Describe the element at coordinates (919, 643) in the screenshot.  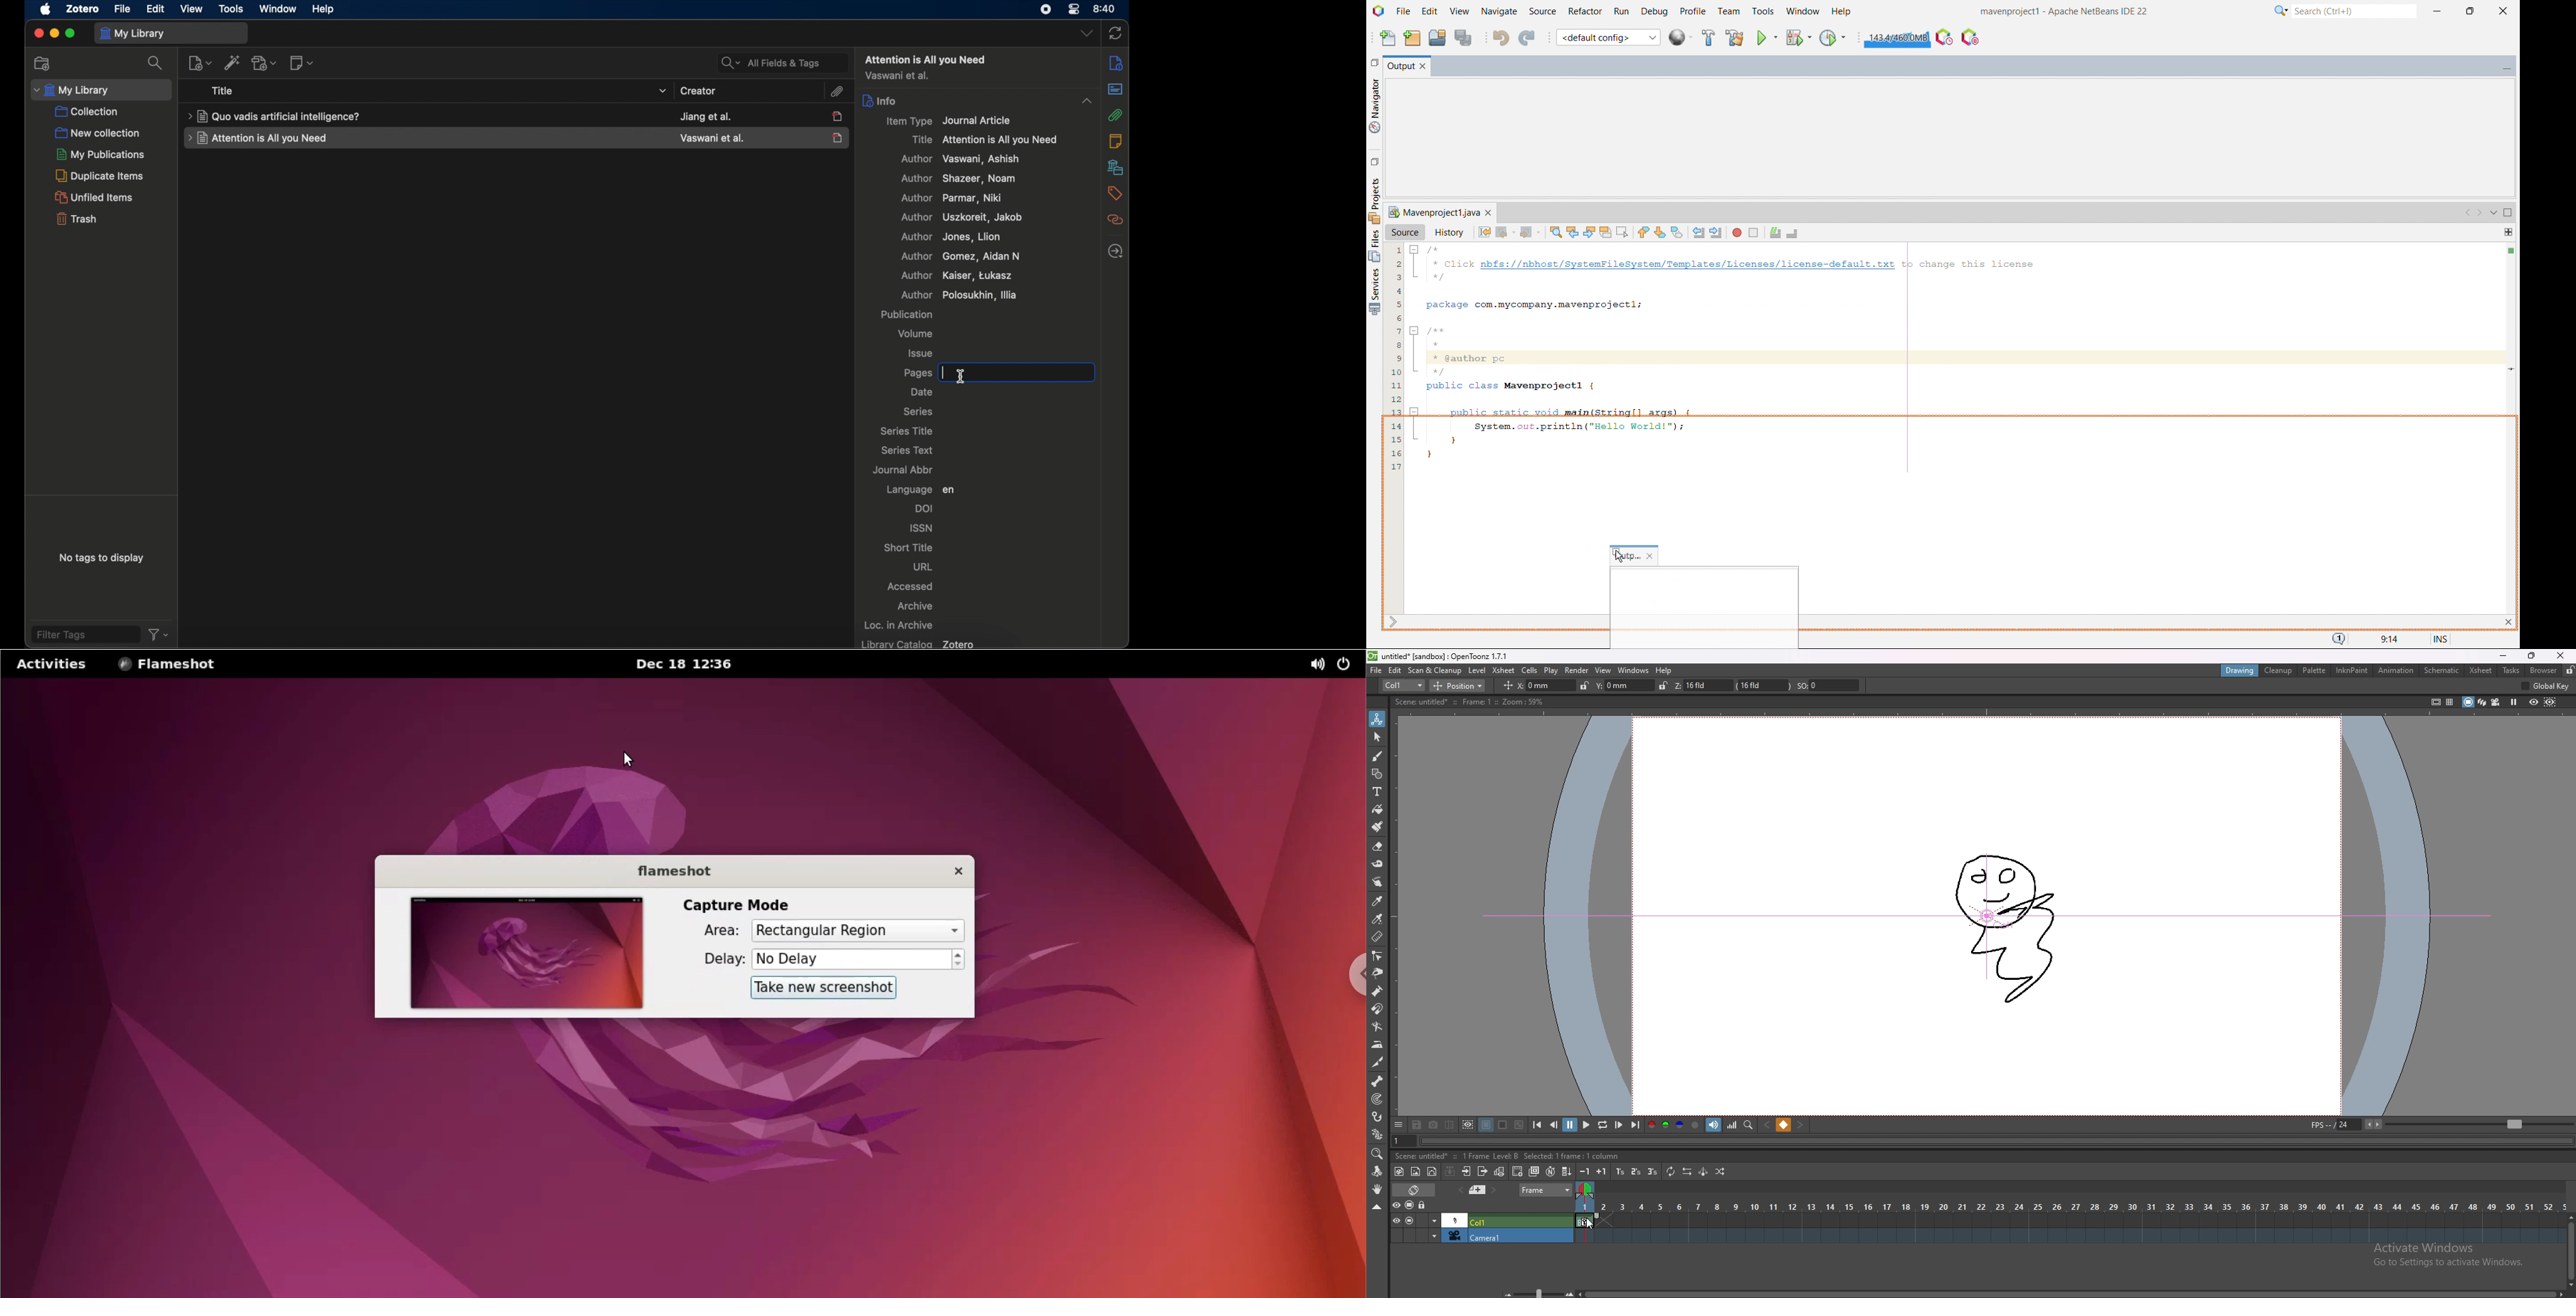
I see `library catalog zotero` at that location.